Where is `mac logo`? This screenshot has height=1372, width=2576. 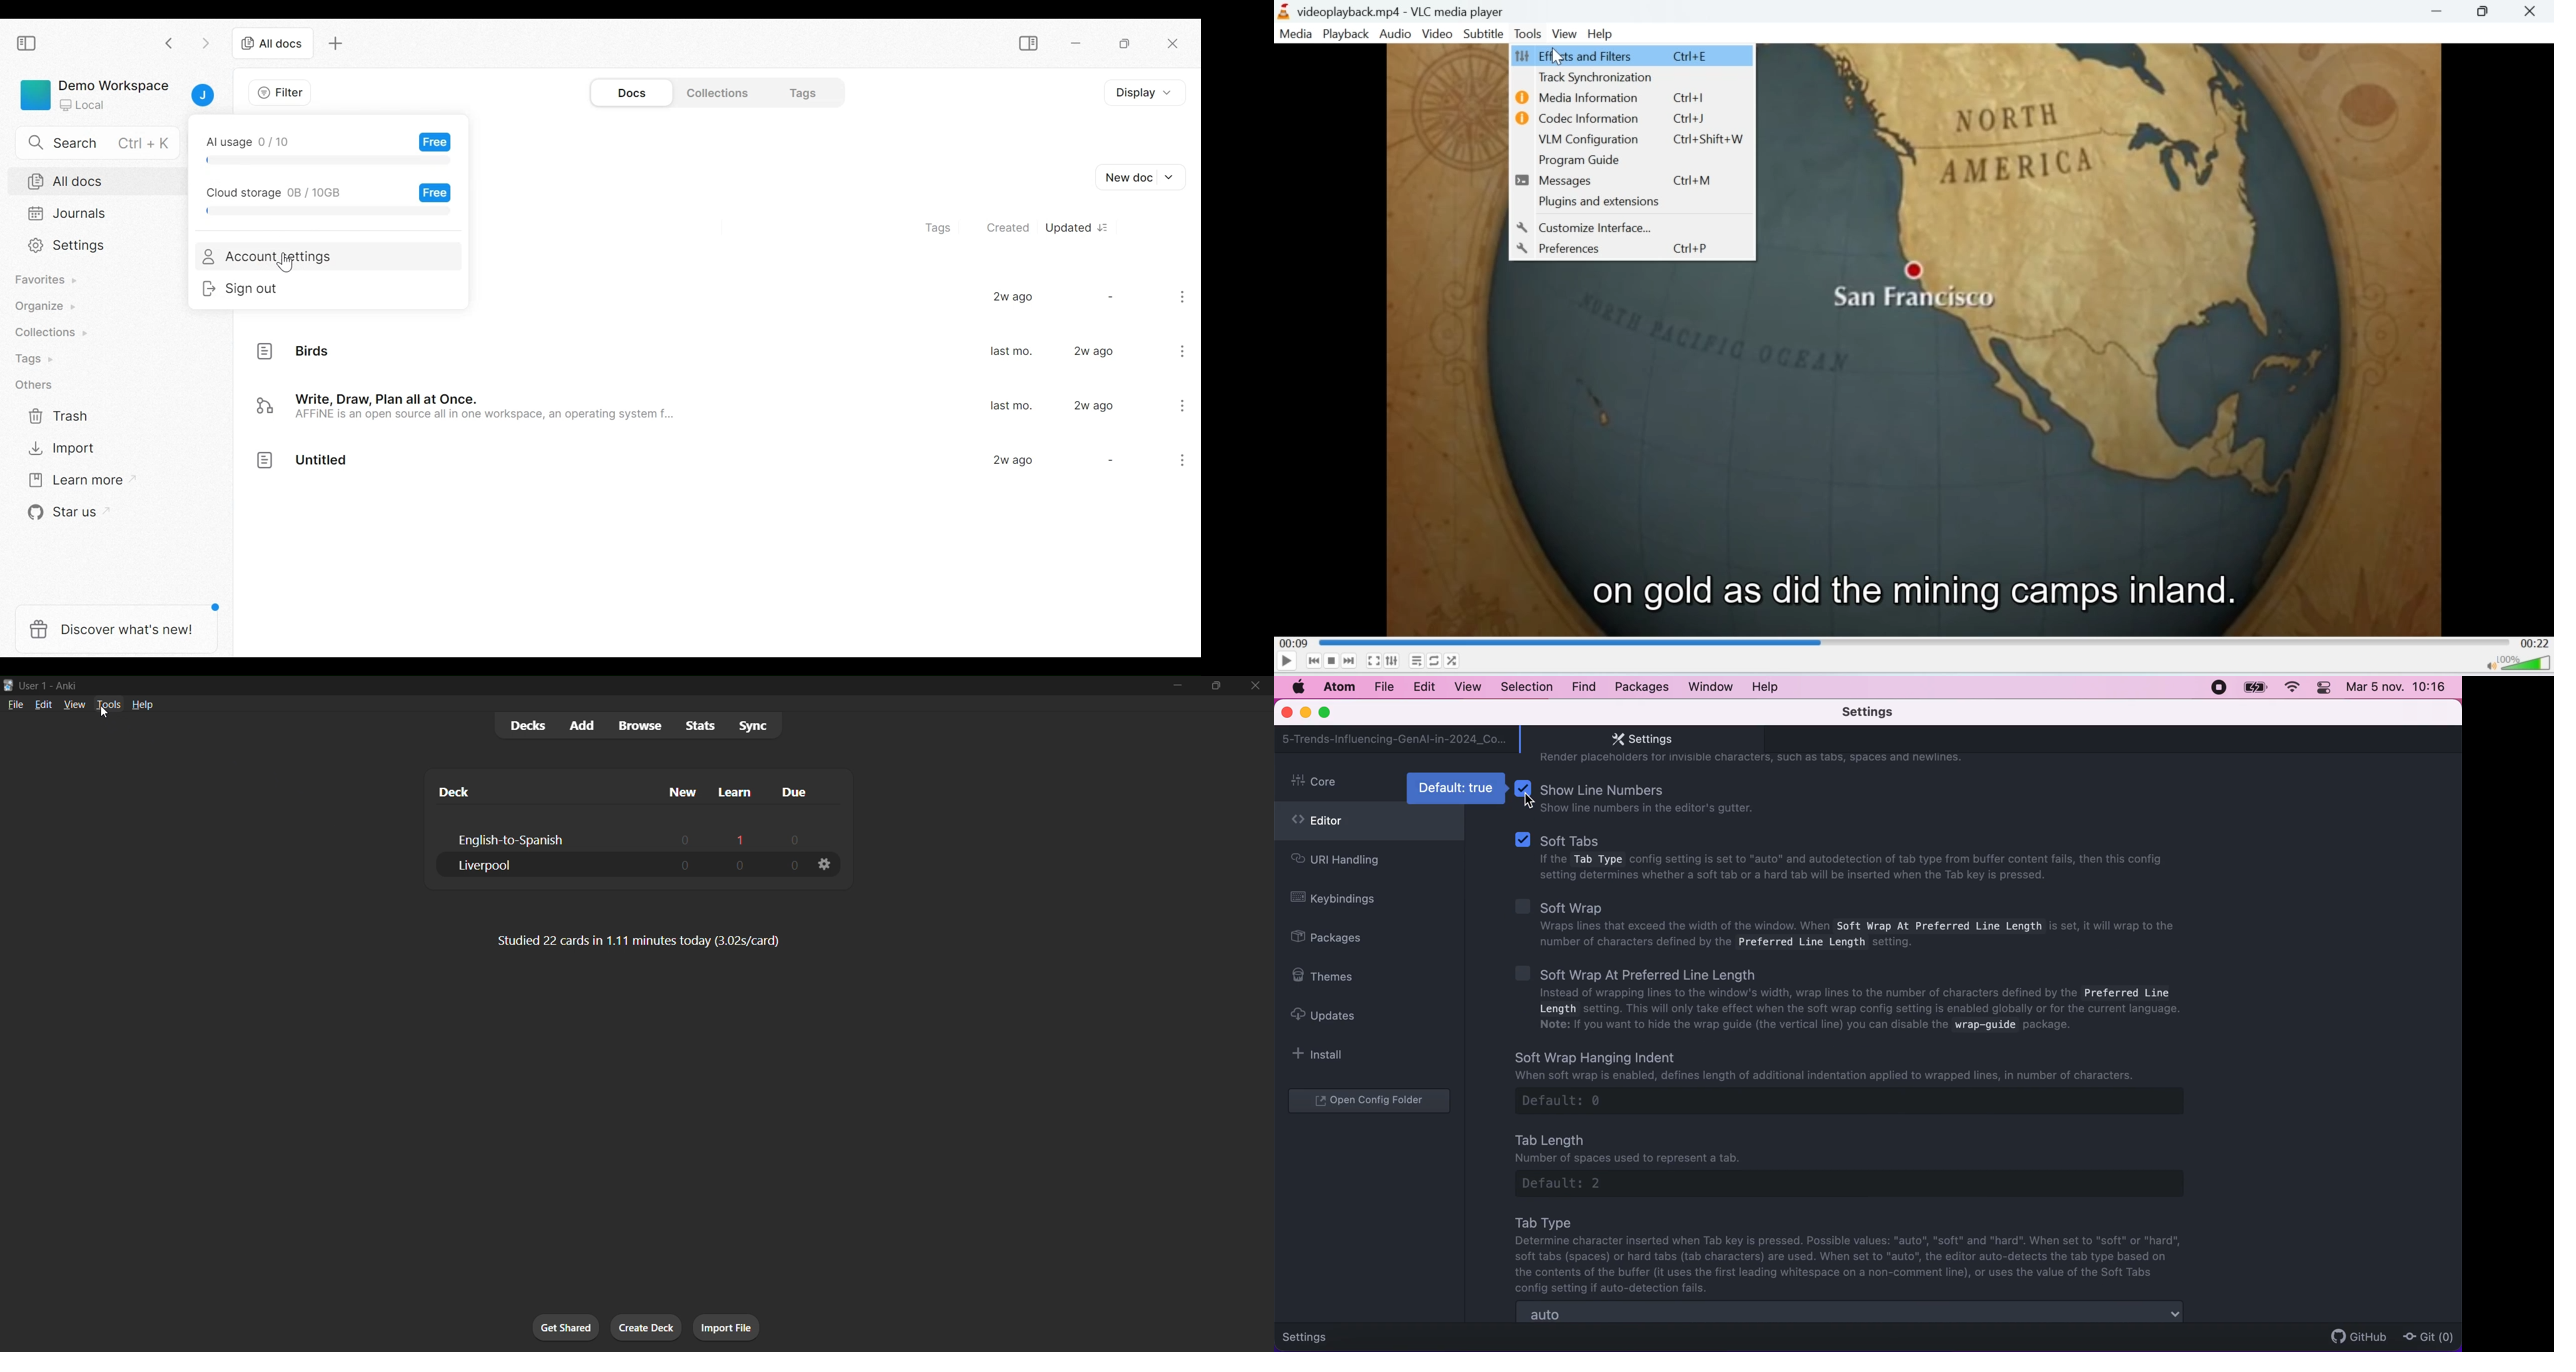 mac logo is located at coordinates (1298, 687).